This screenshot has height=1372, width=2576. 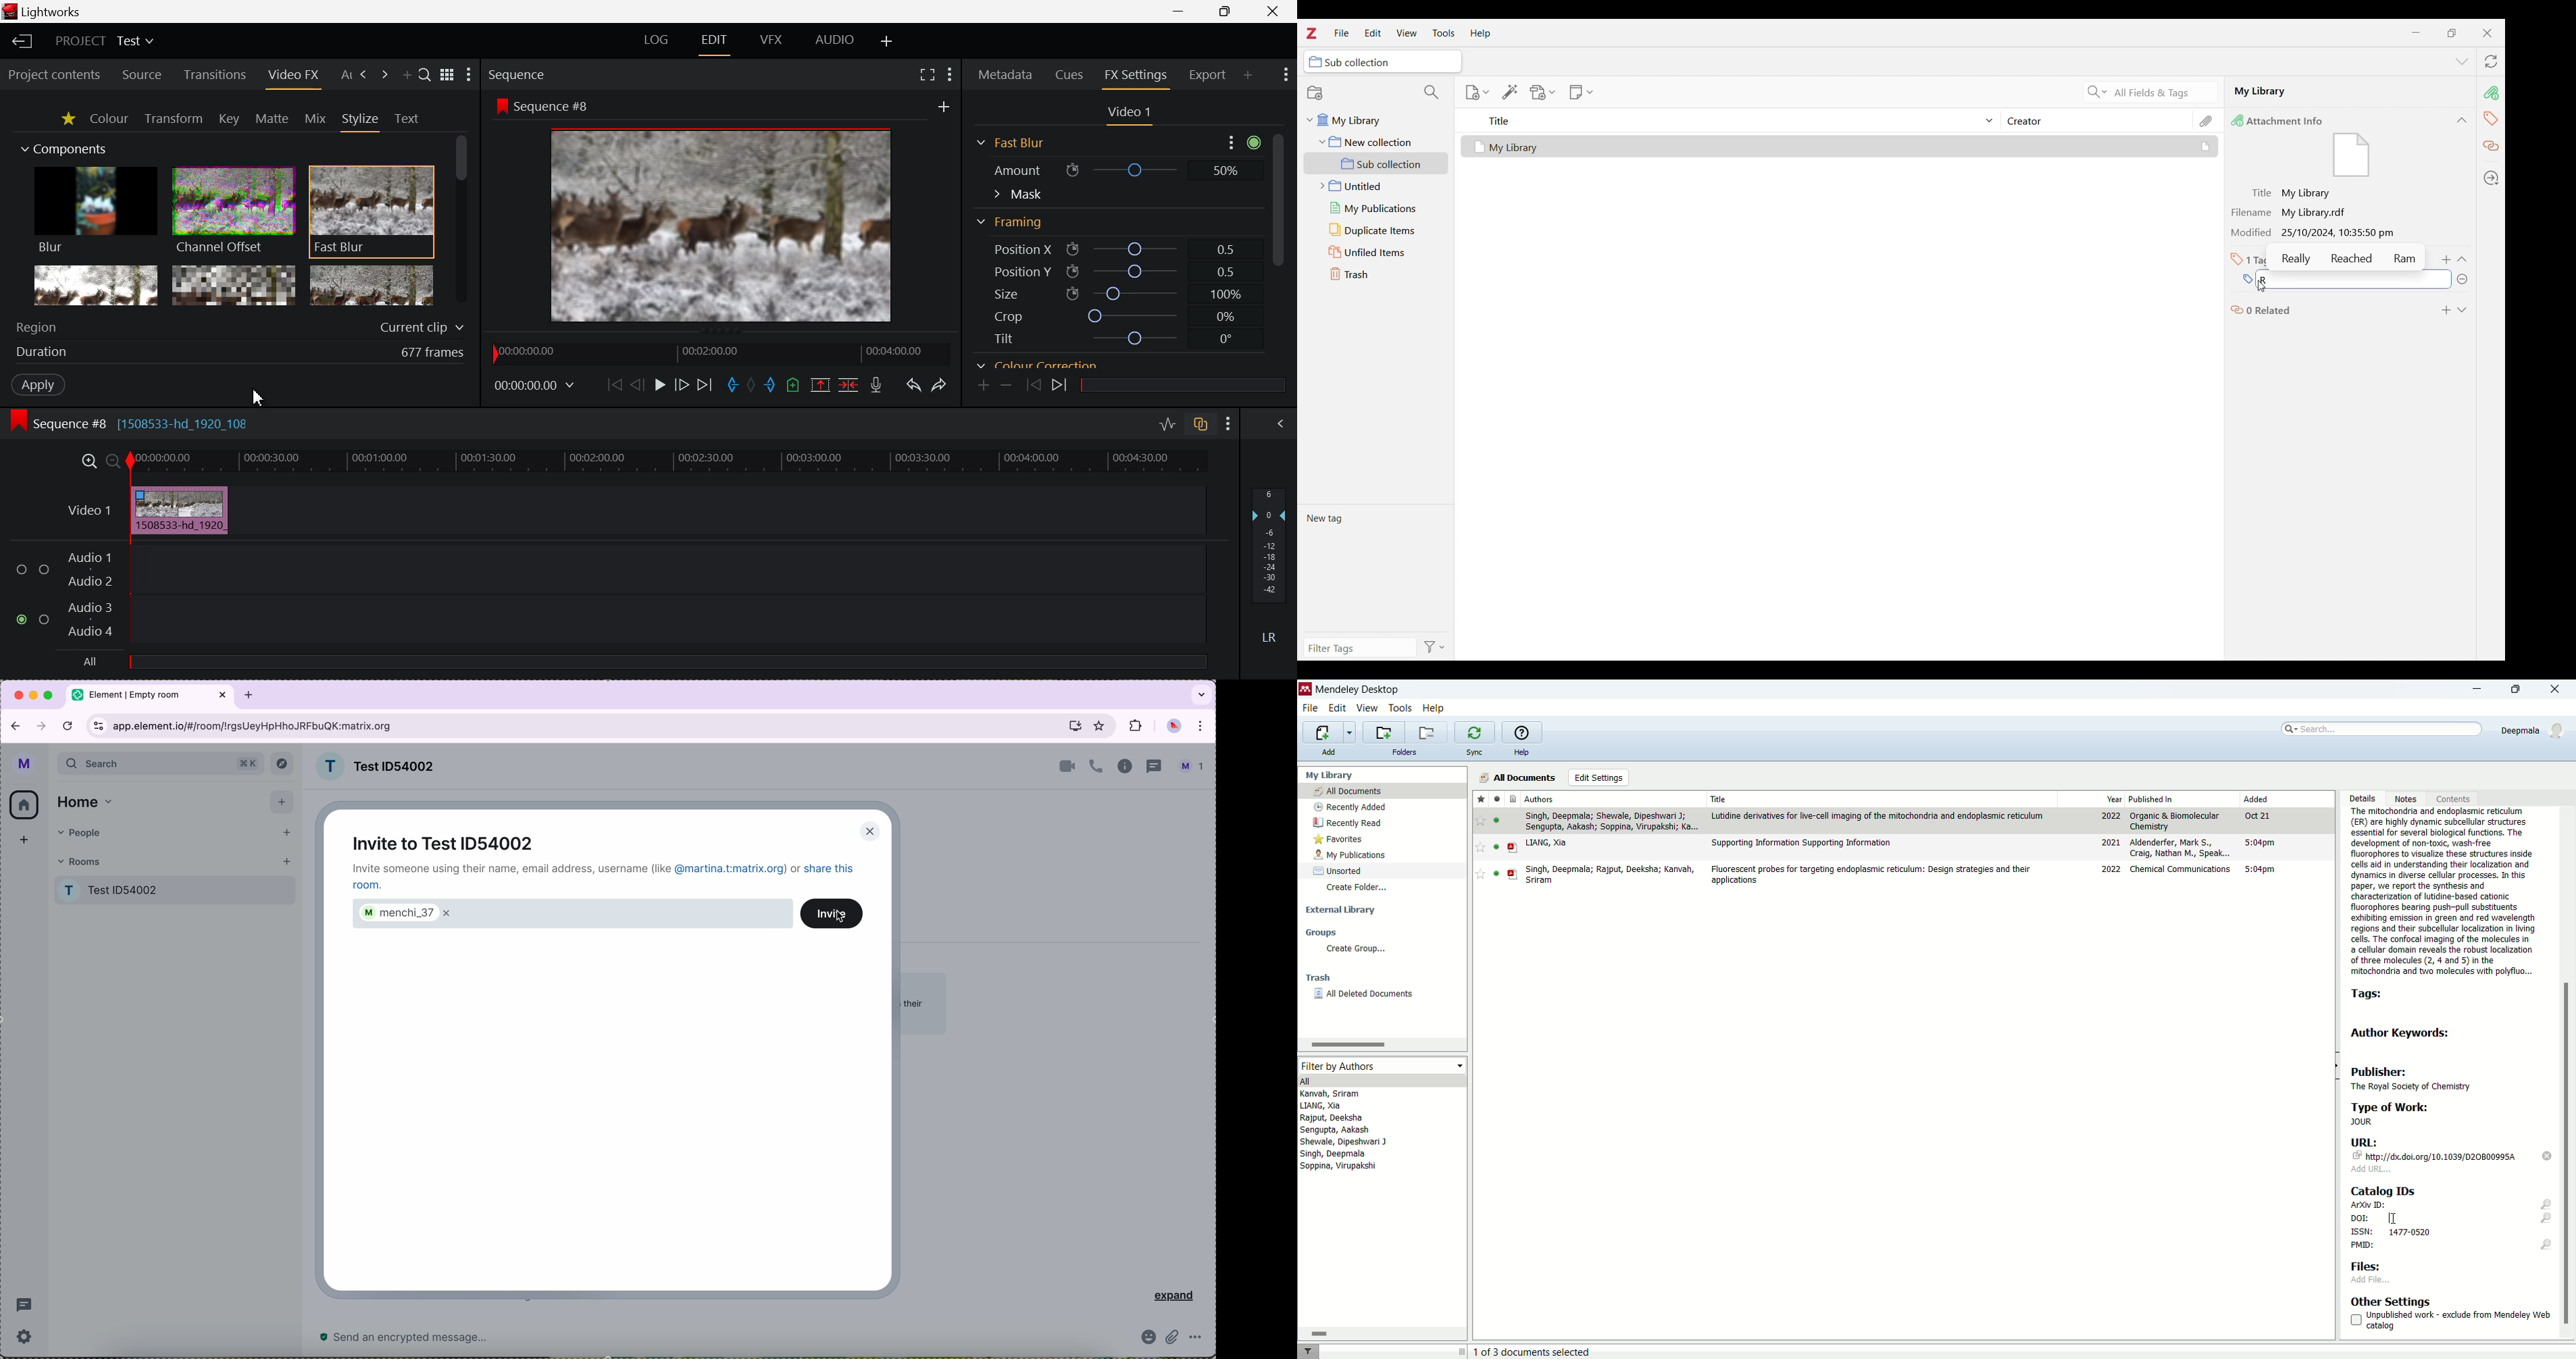 What do you see at coordinates (867, 831) in the screenshot?
I see `close pop-up` at bounding box center [867, 831].